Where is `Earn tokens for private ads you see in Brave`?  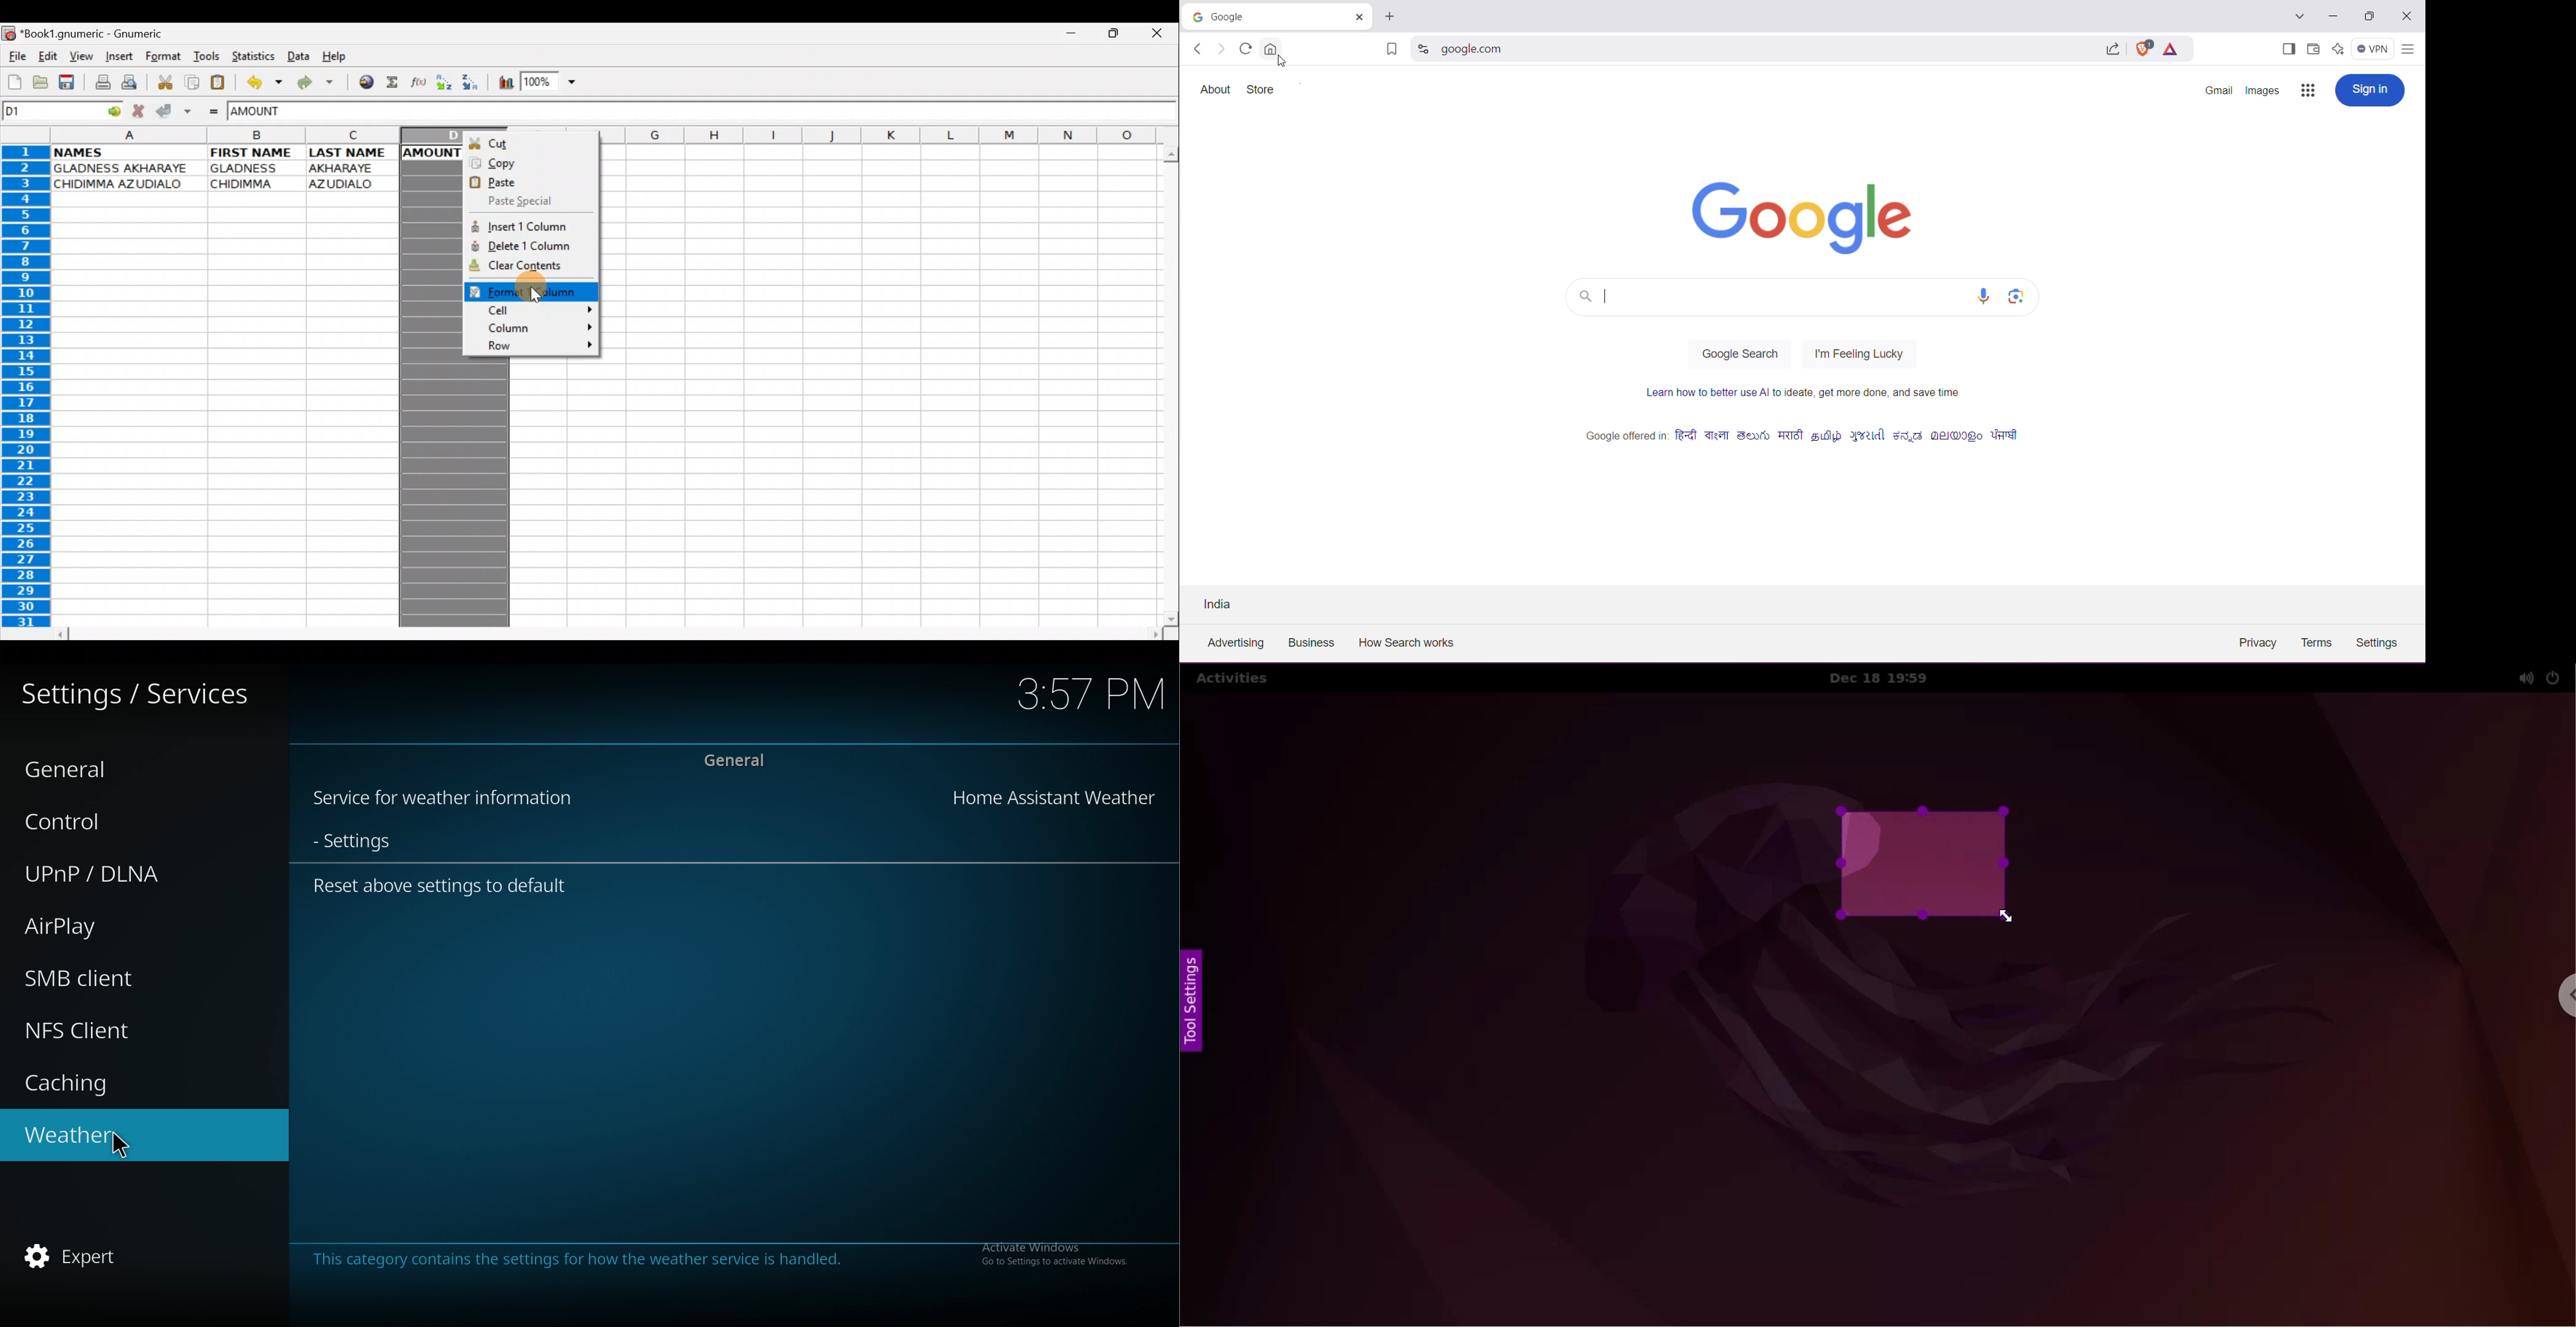 Earn tokens for private ads you see in Brave is located at coordinates (2170, 48).